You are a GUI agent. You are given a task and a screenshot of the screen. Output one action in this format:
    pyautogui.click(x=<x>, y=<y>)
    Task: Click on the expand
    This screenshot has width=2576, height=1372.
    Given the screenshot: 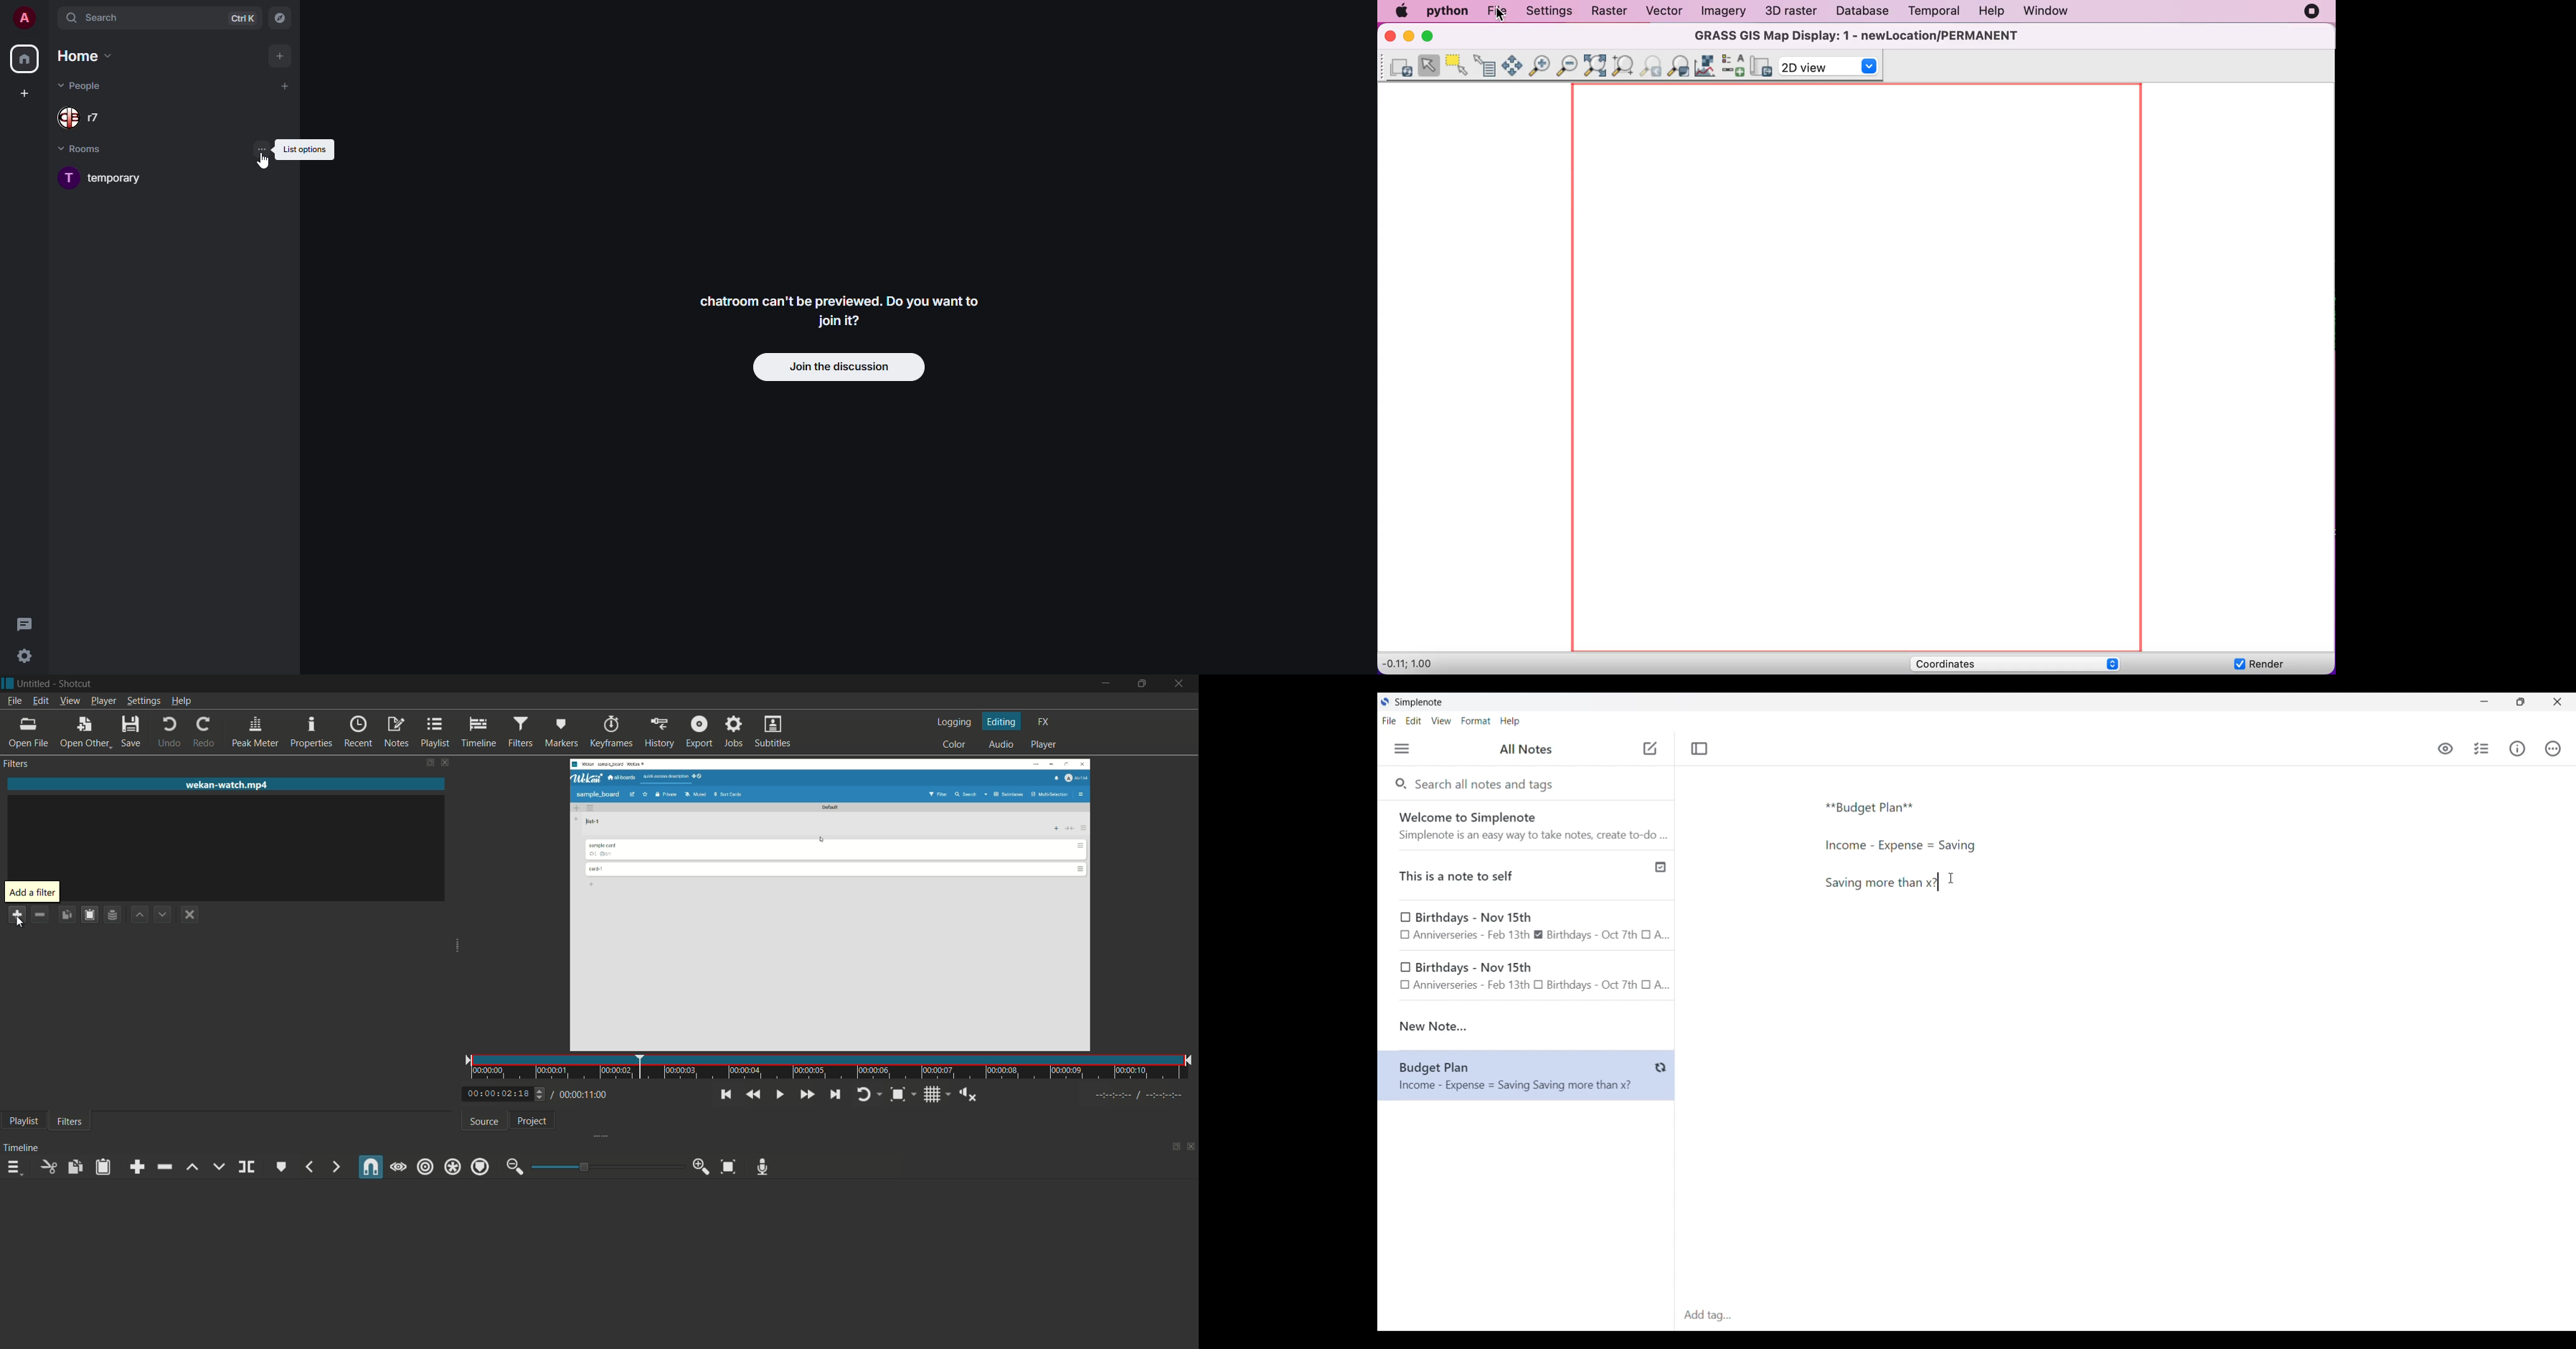 What is the action you would take?
    pyautogui.click(x=457, y=947)
    